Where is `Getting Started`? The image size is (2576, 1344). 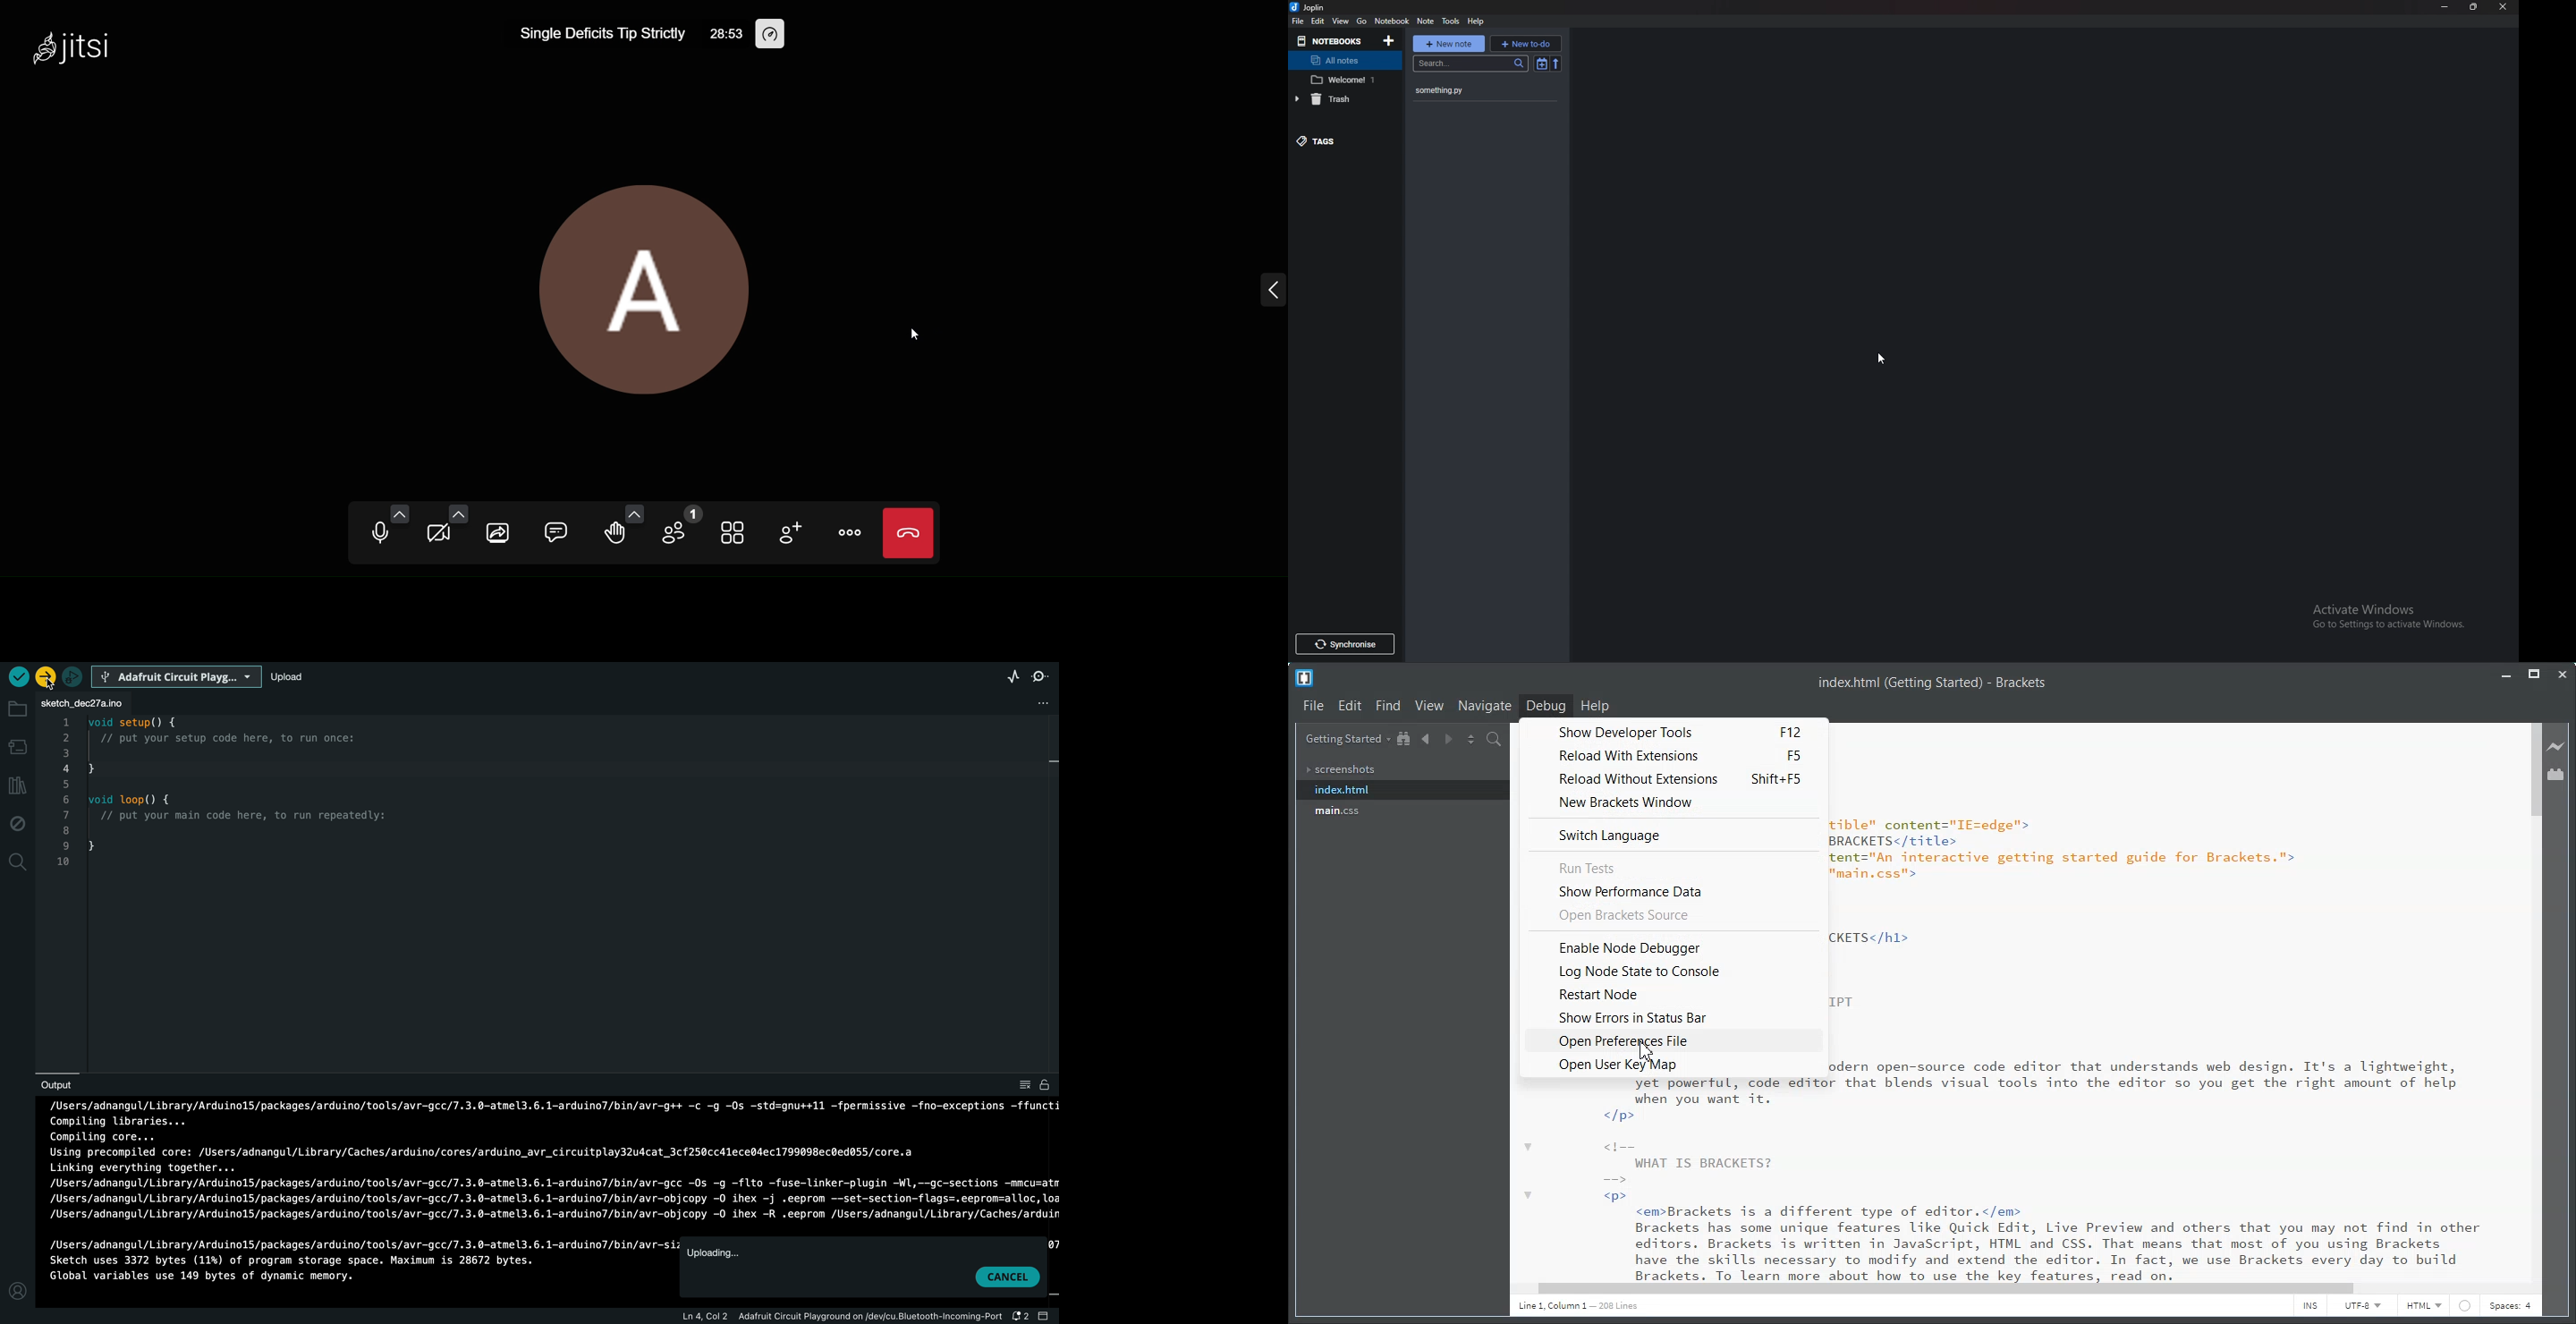
Getting Started is located at coordinates (1346, 740).